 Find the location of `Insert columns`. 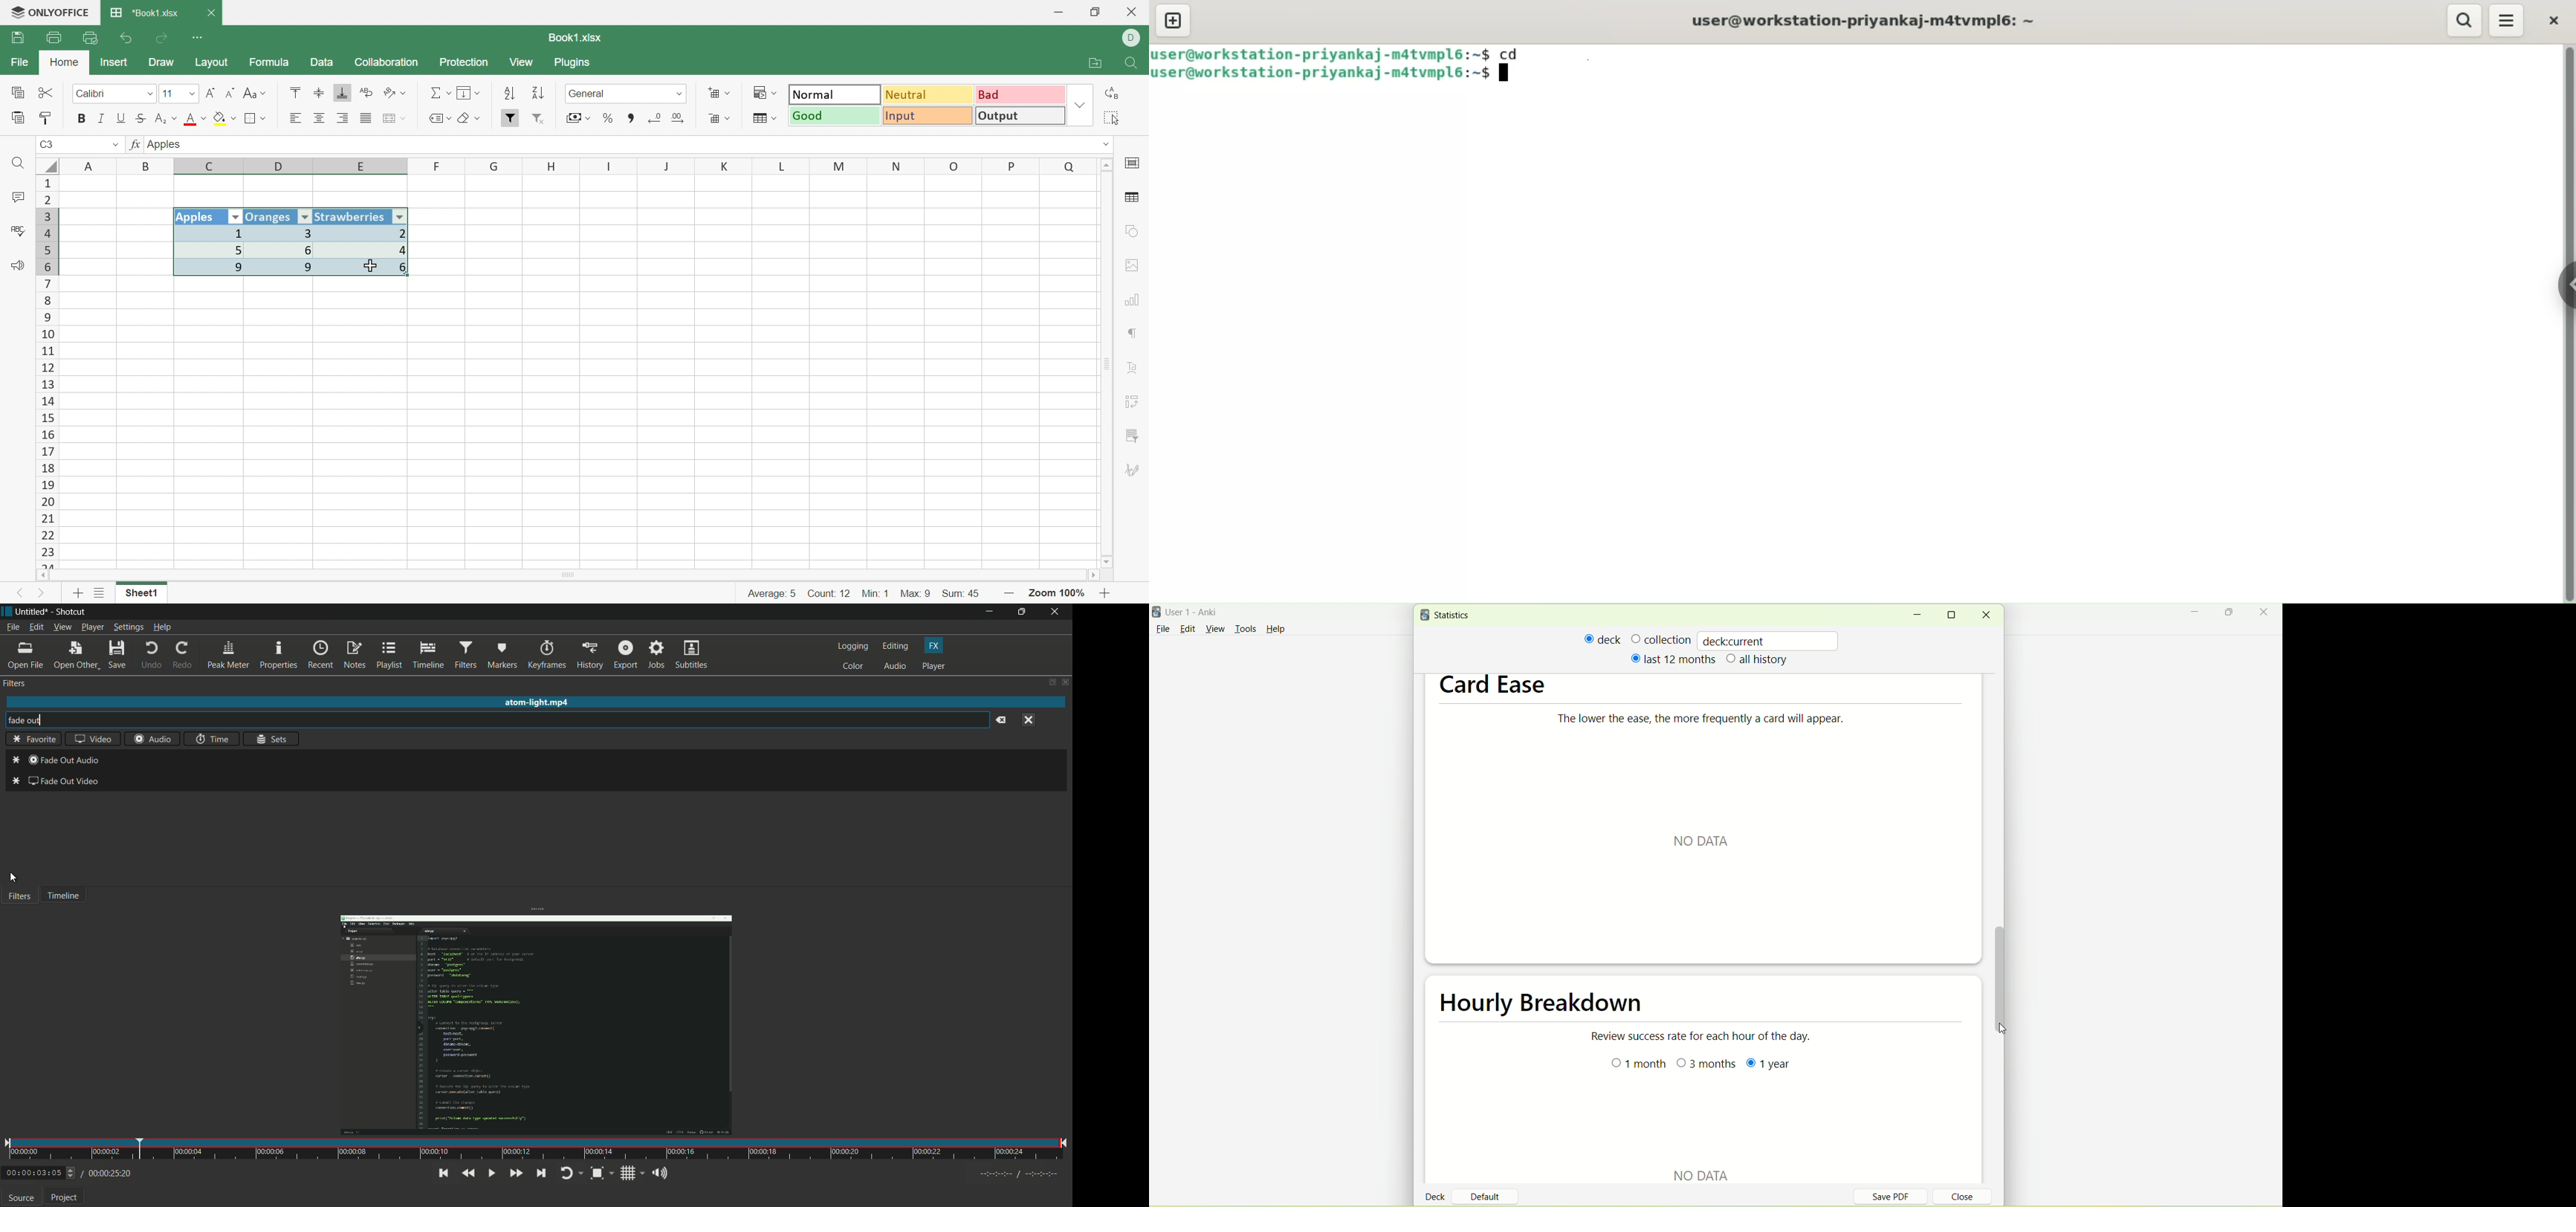

Insert columns is located at coordinates (395, 119).